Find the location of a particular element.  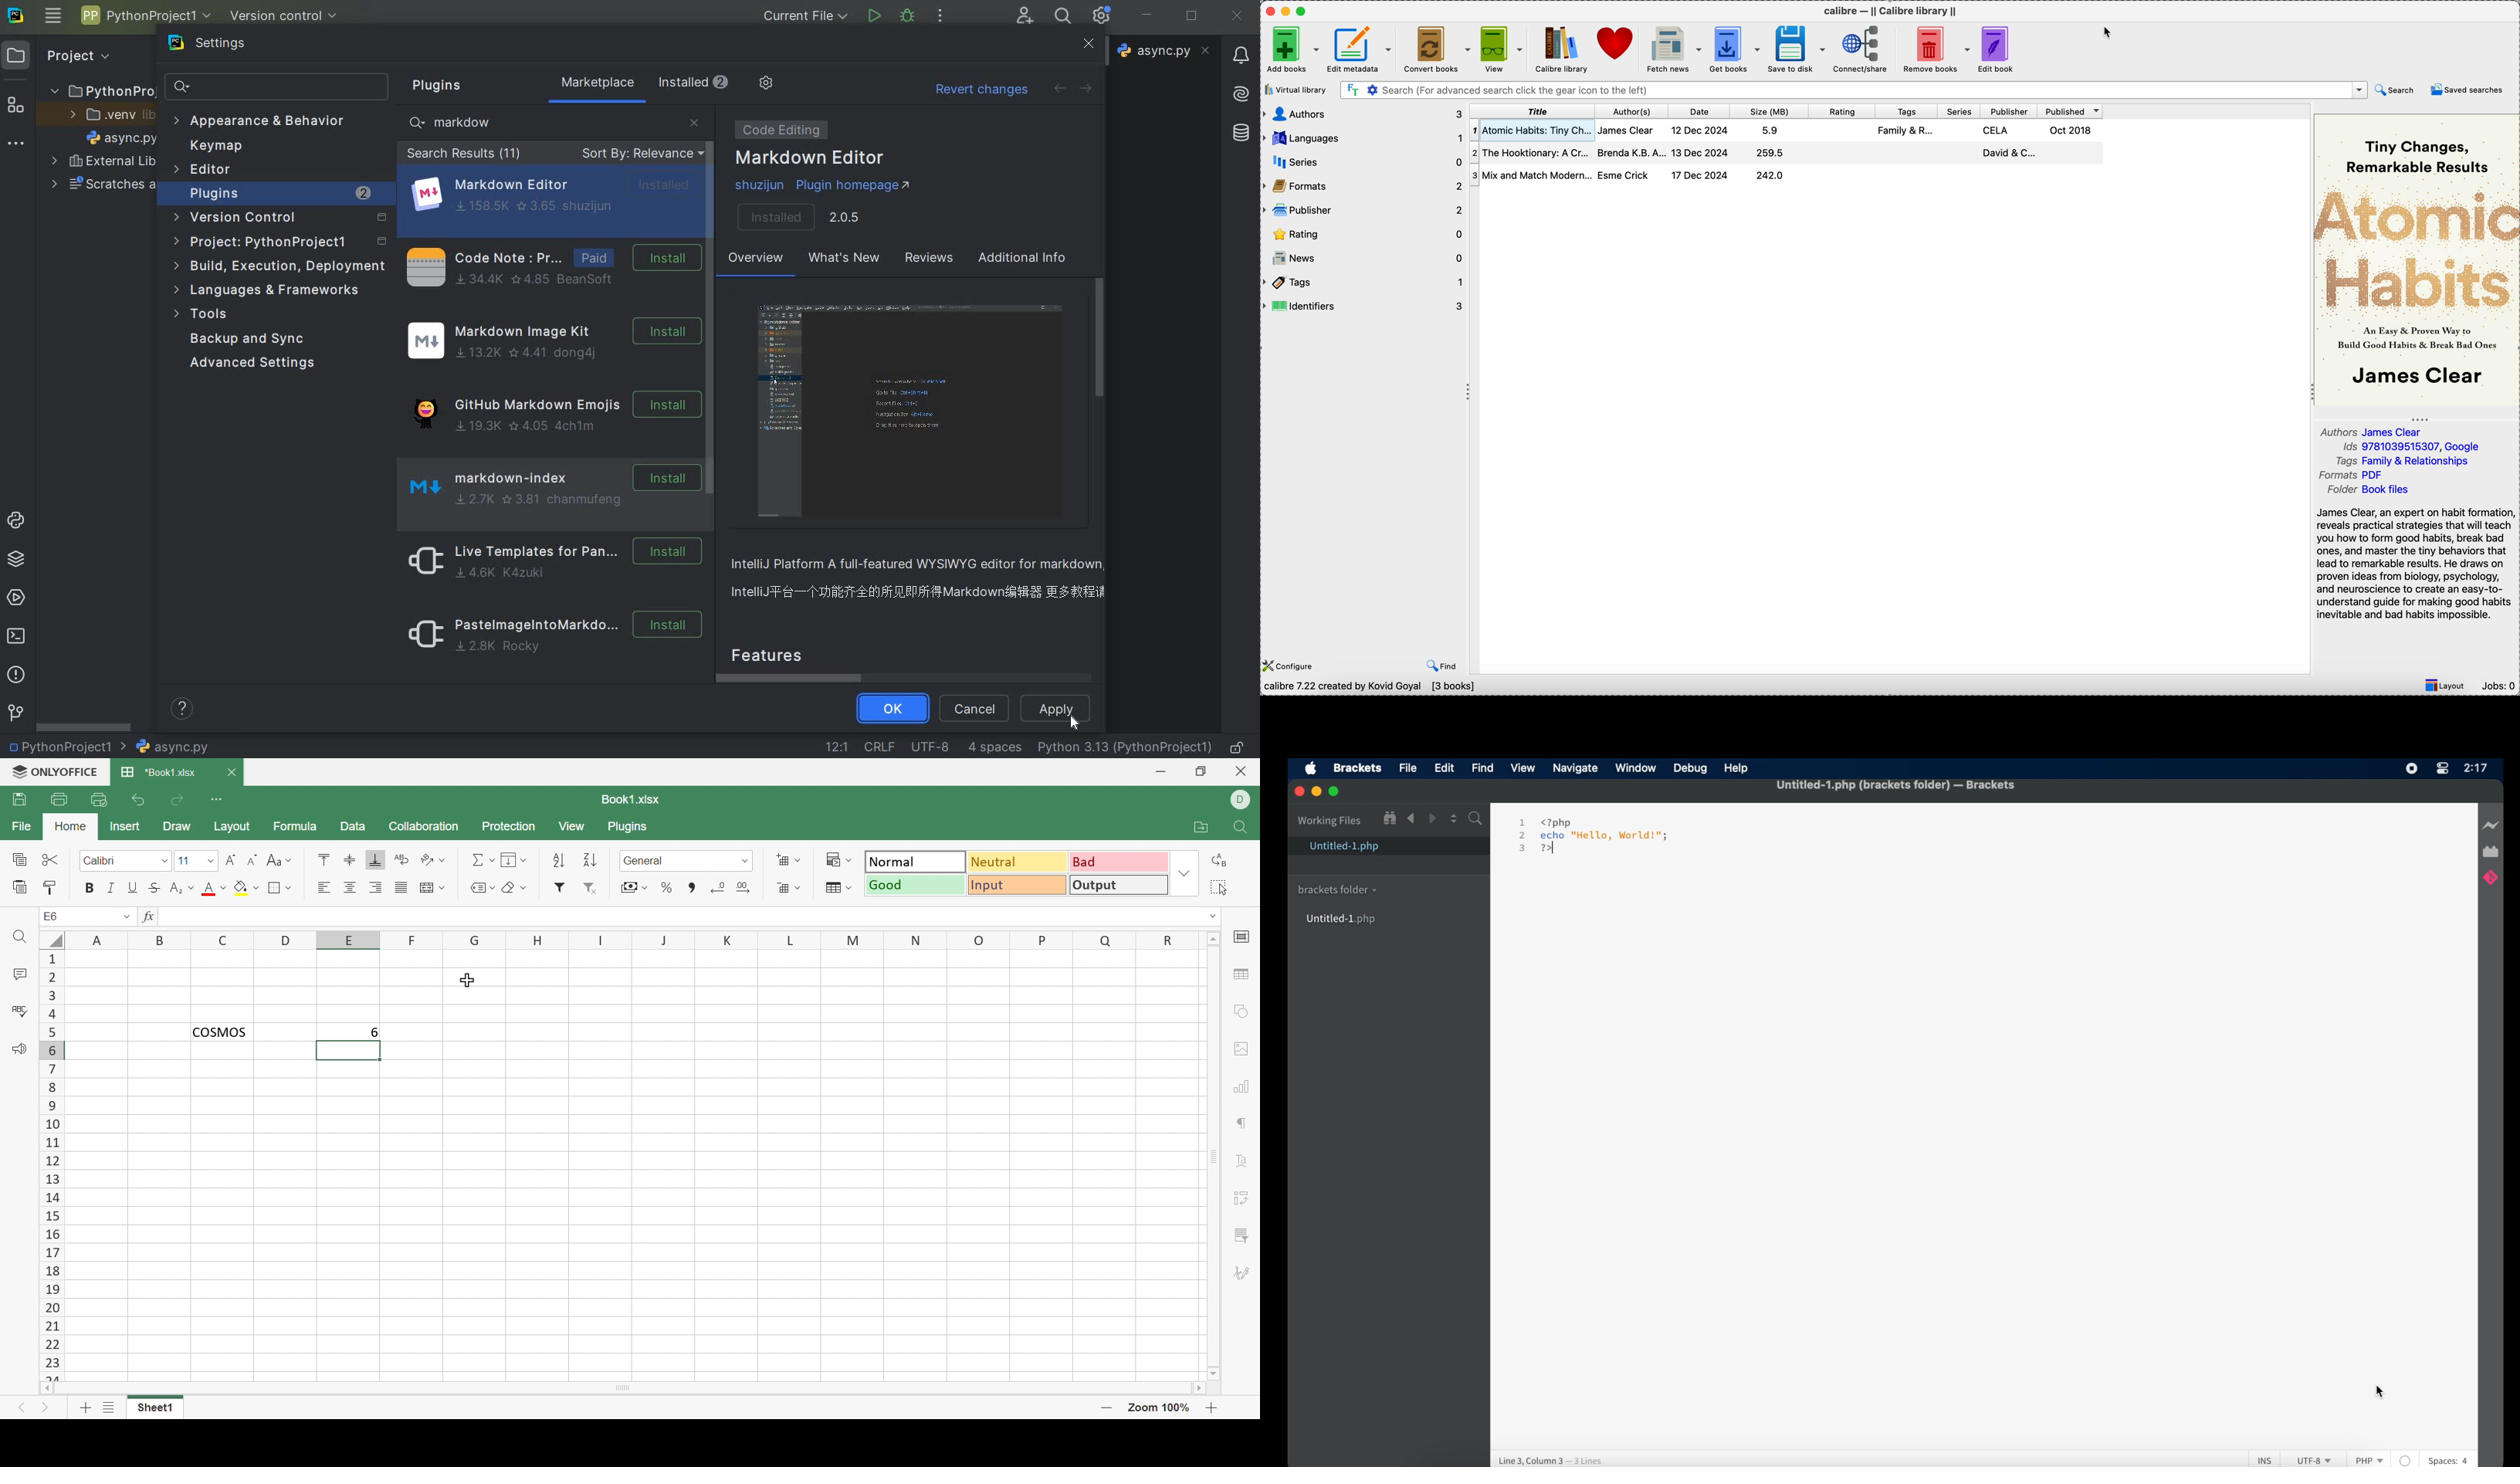

Customize Quick Access Toolbar is located at coordinates (217, 800).